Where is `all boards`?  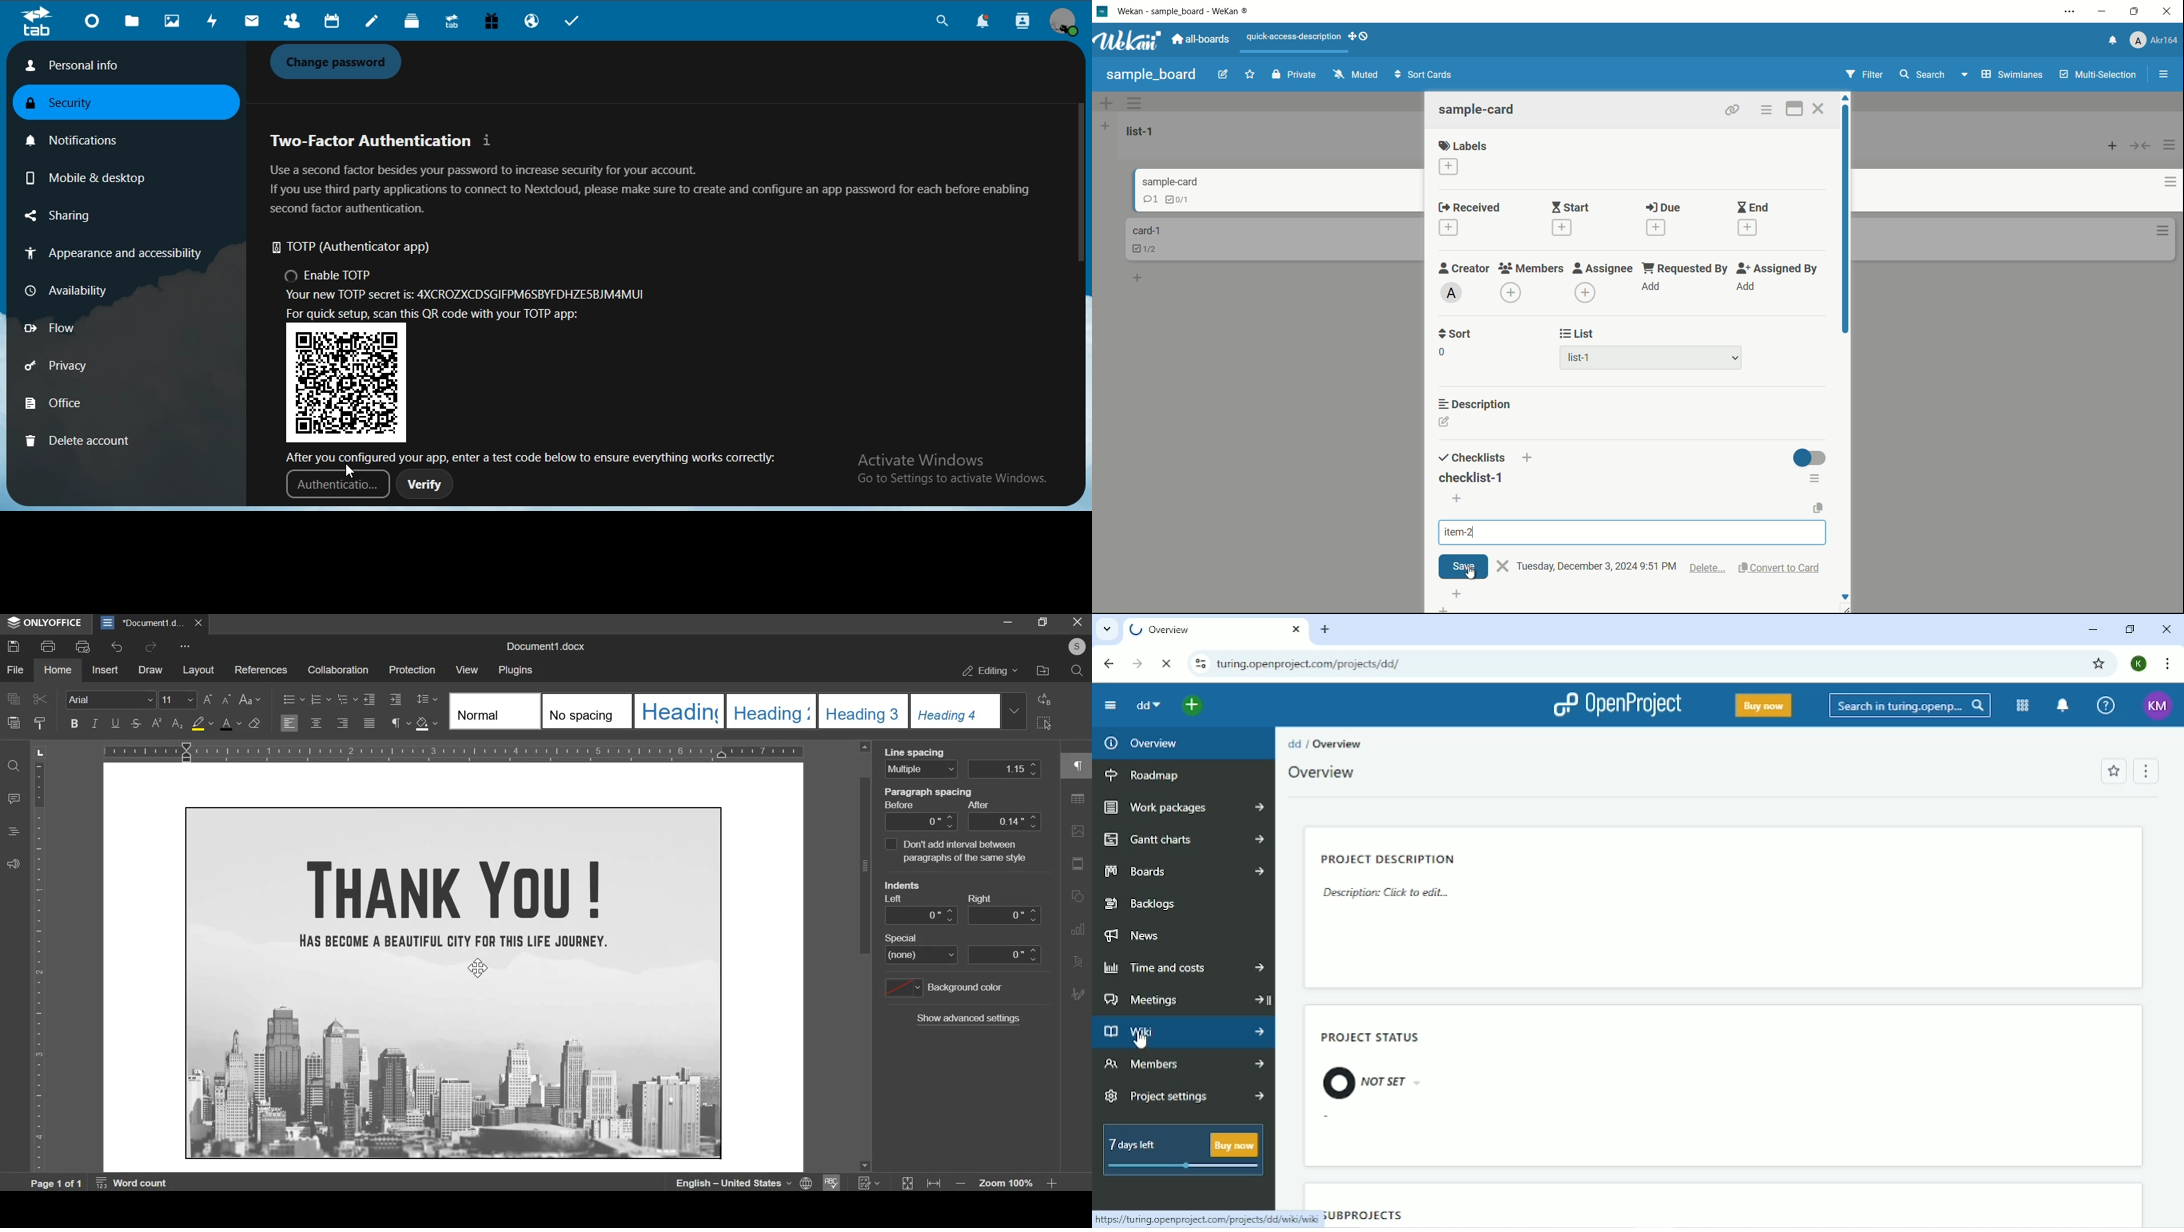
all boards is located at coordinates (1202, 39).